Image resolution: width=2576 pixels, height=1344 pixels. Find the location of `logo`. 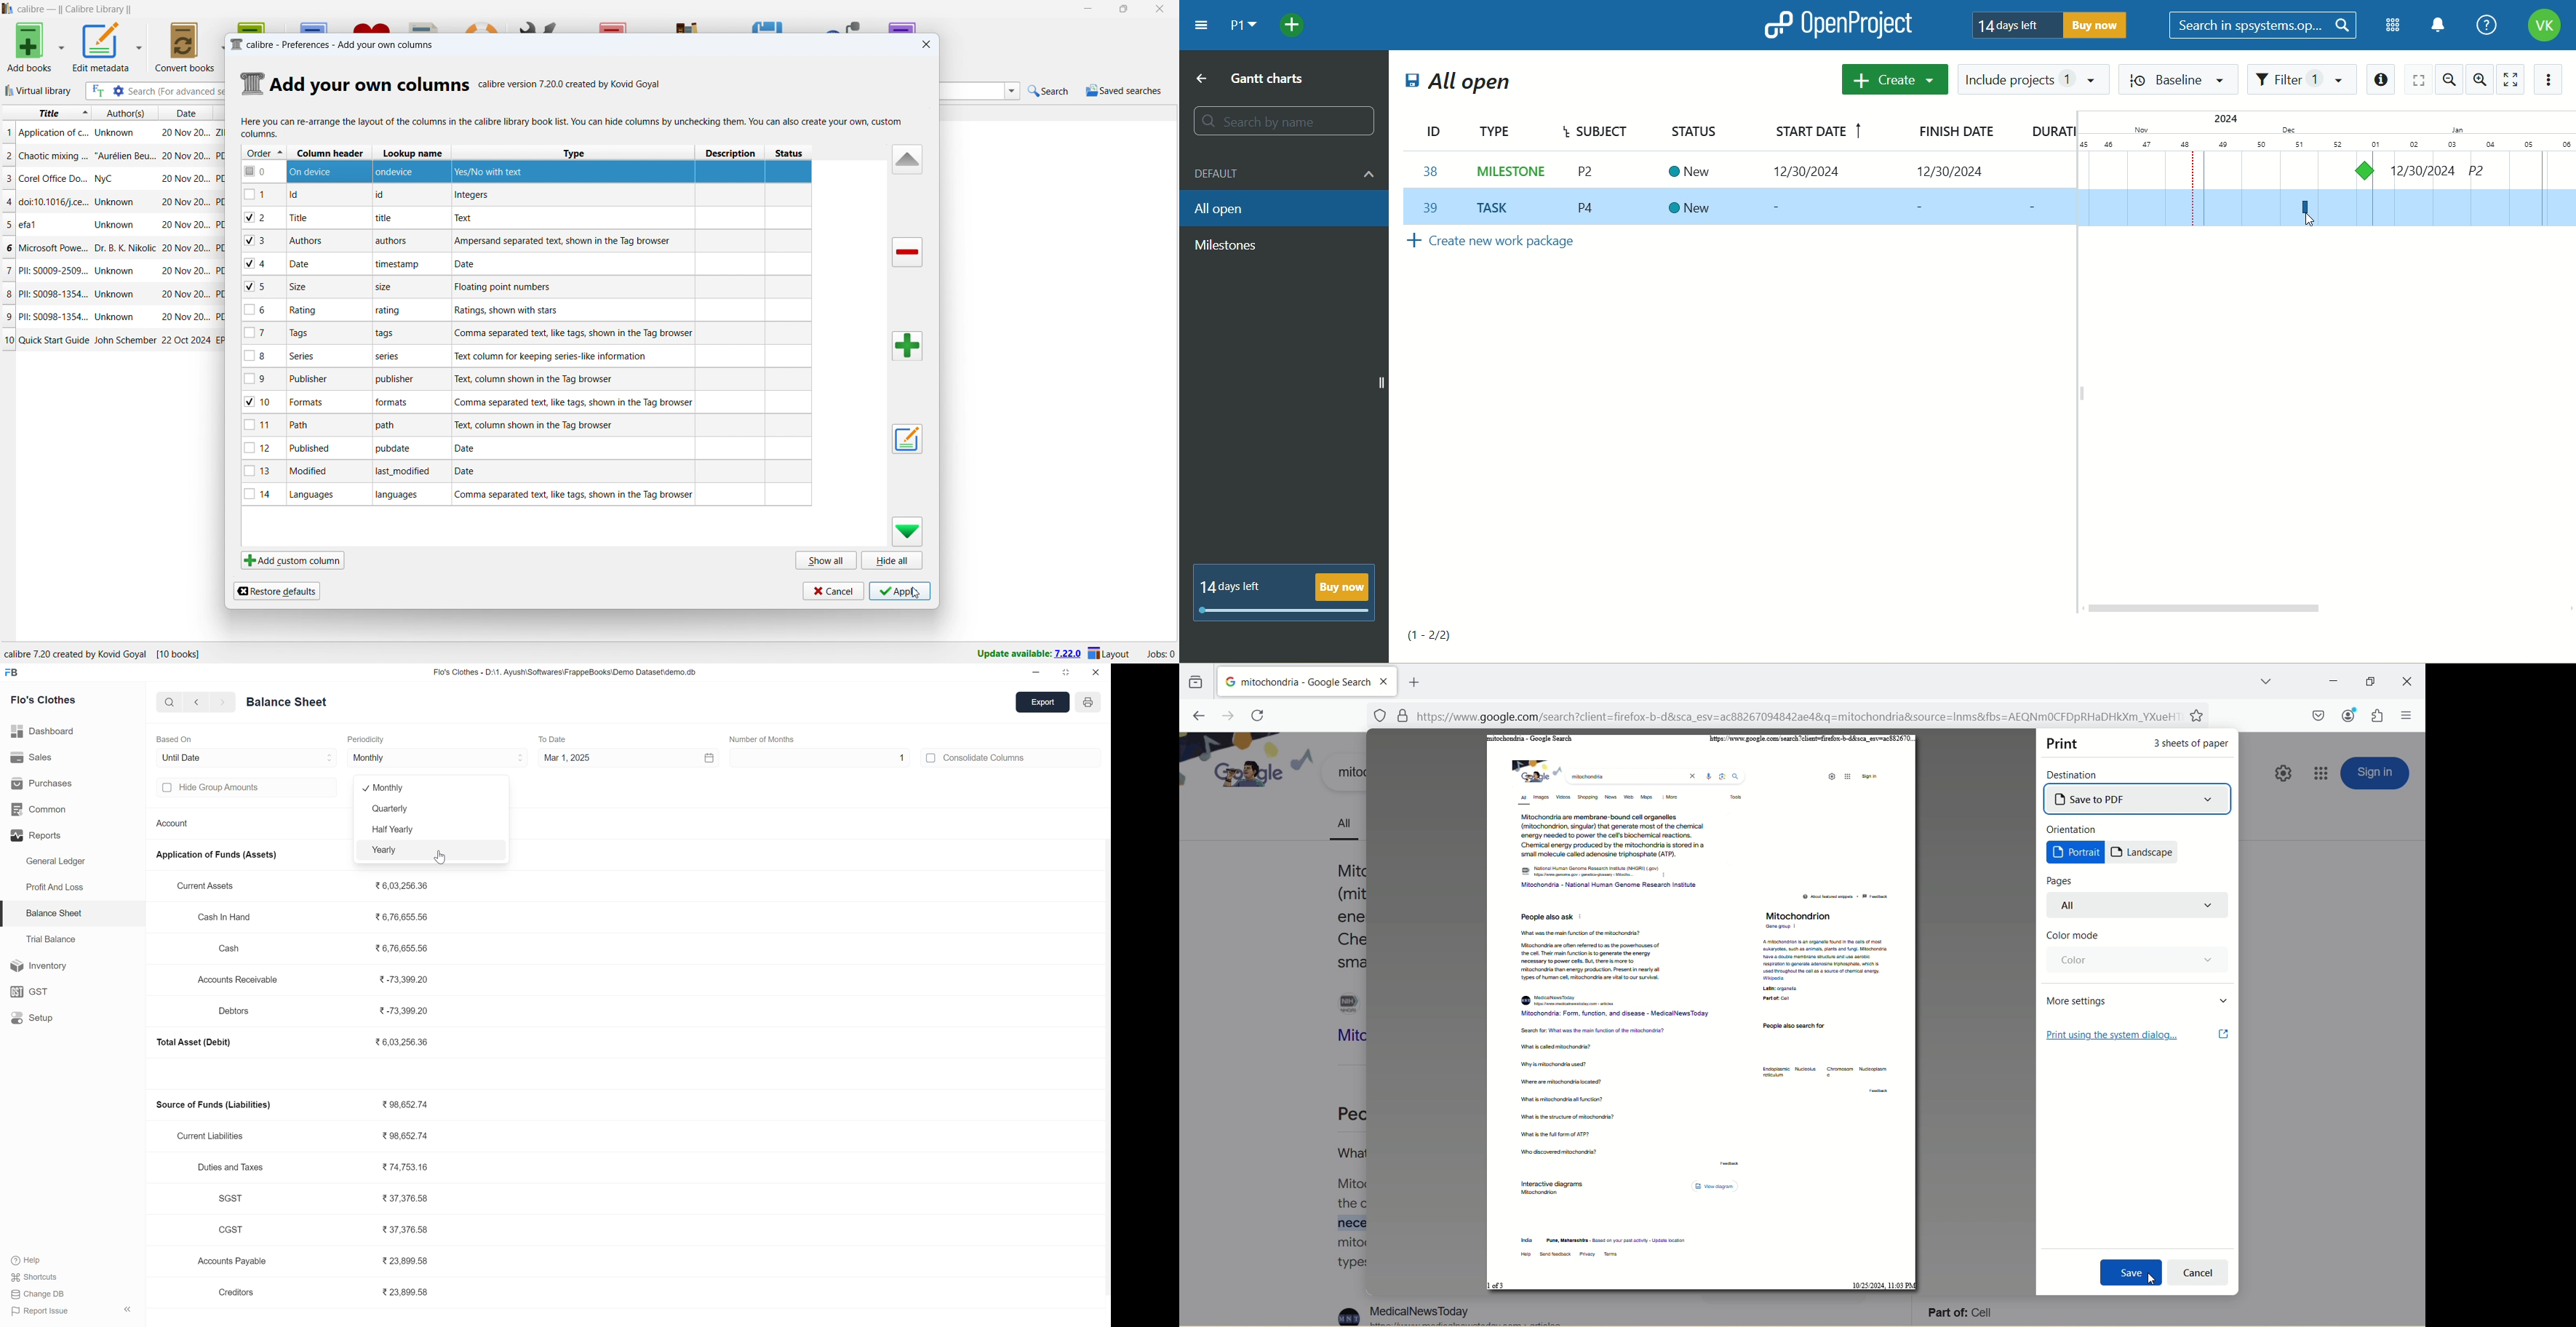

logo is located at coordinates (235, 45).